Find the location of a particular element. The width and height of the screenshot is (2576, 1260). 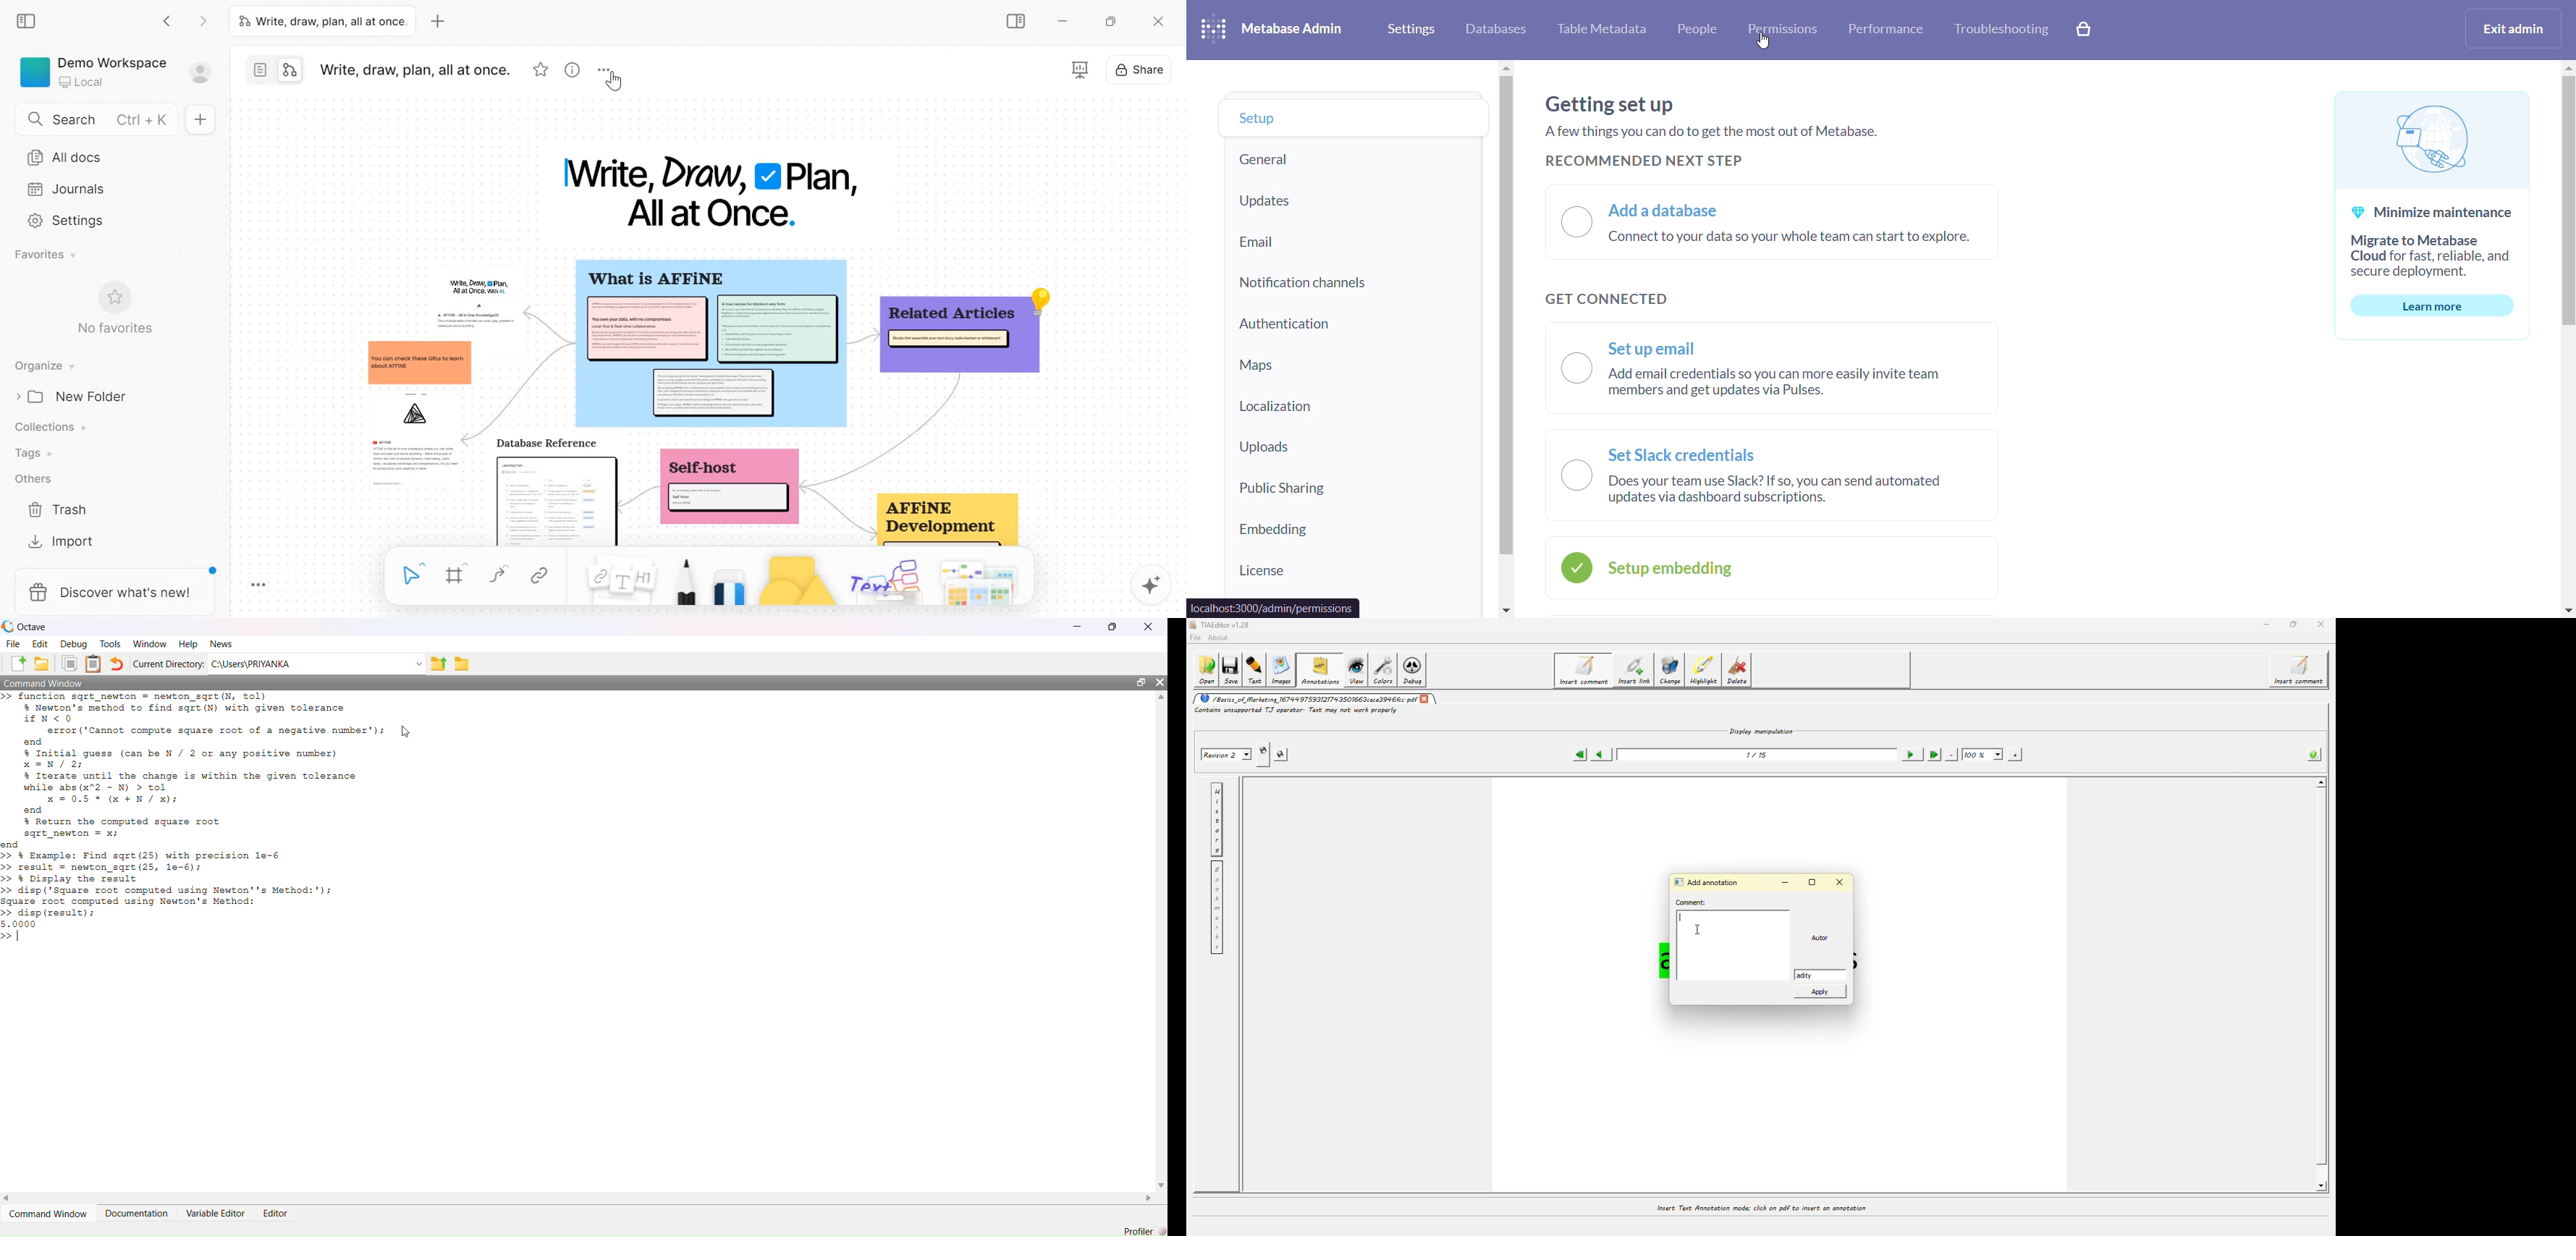

Go forward is located at coordinates (200, 24).